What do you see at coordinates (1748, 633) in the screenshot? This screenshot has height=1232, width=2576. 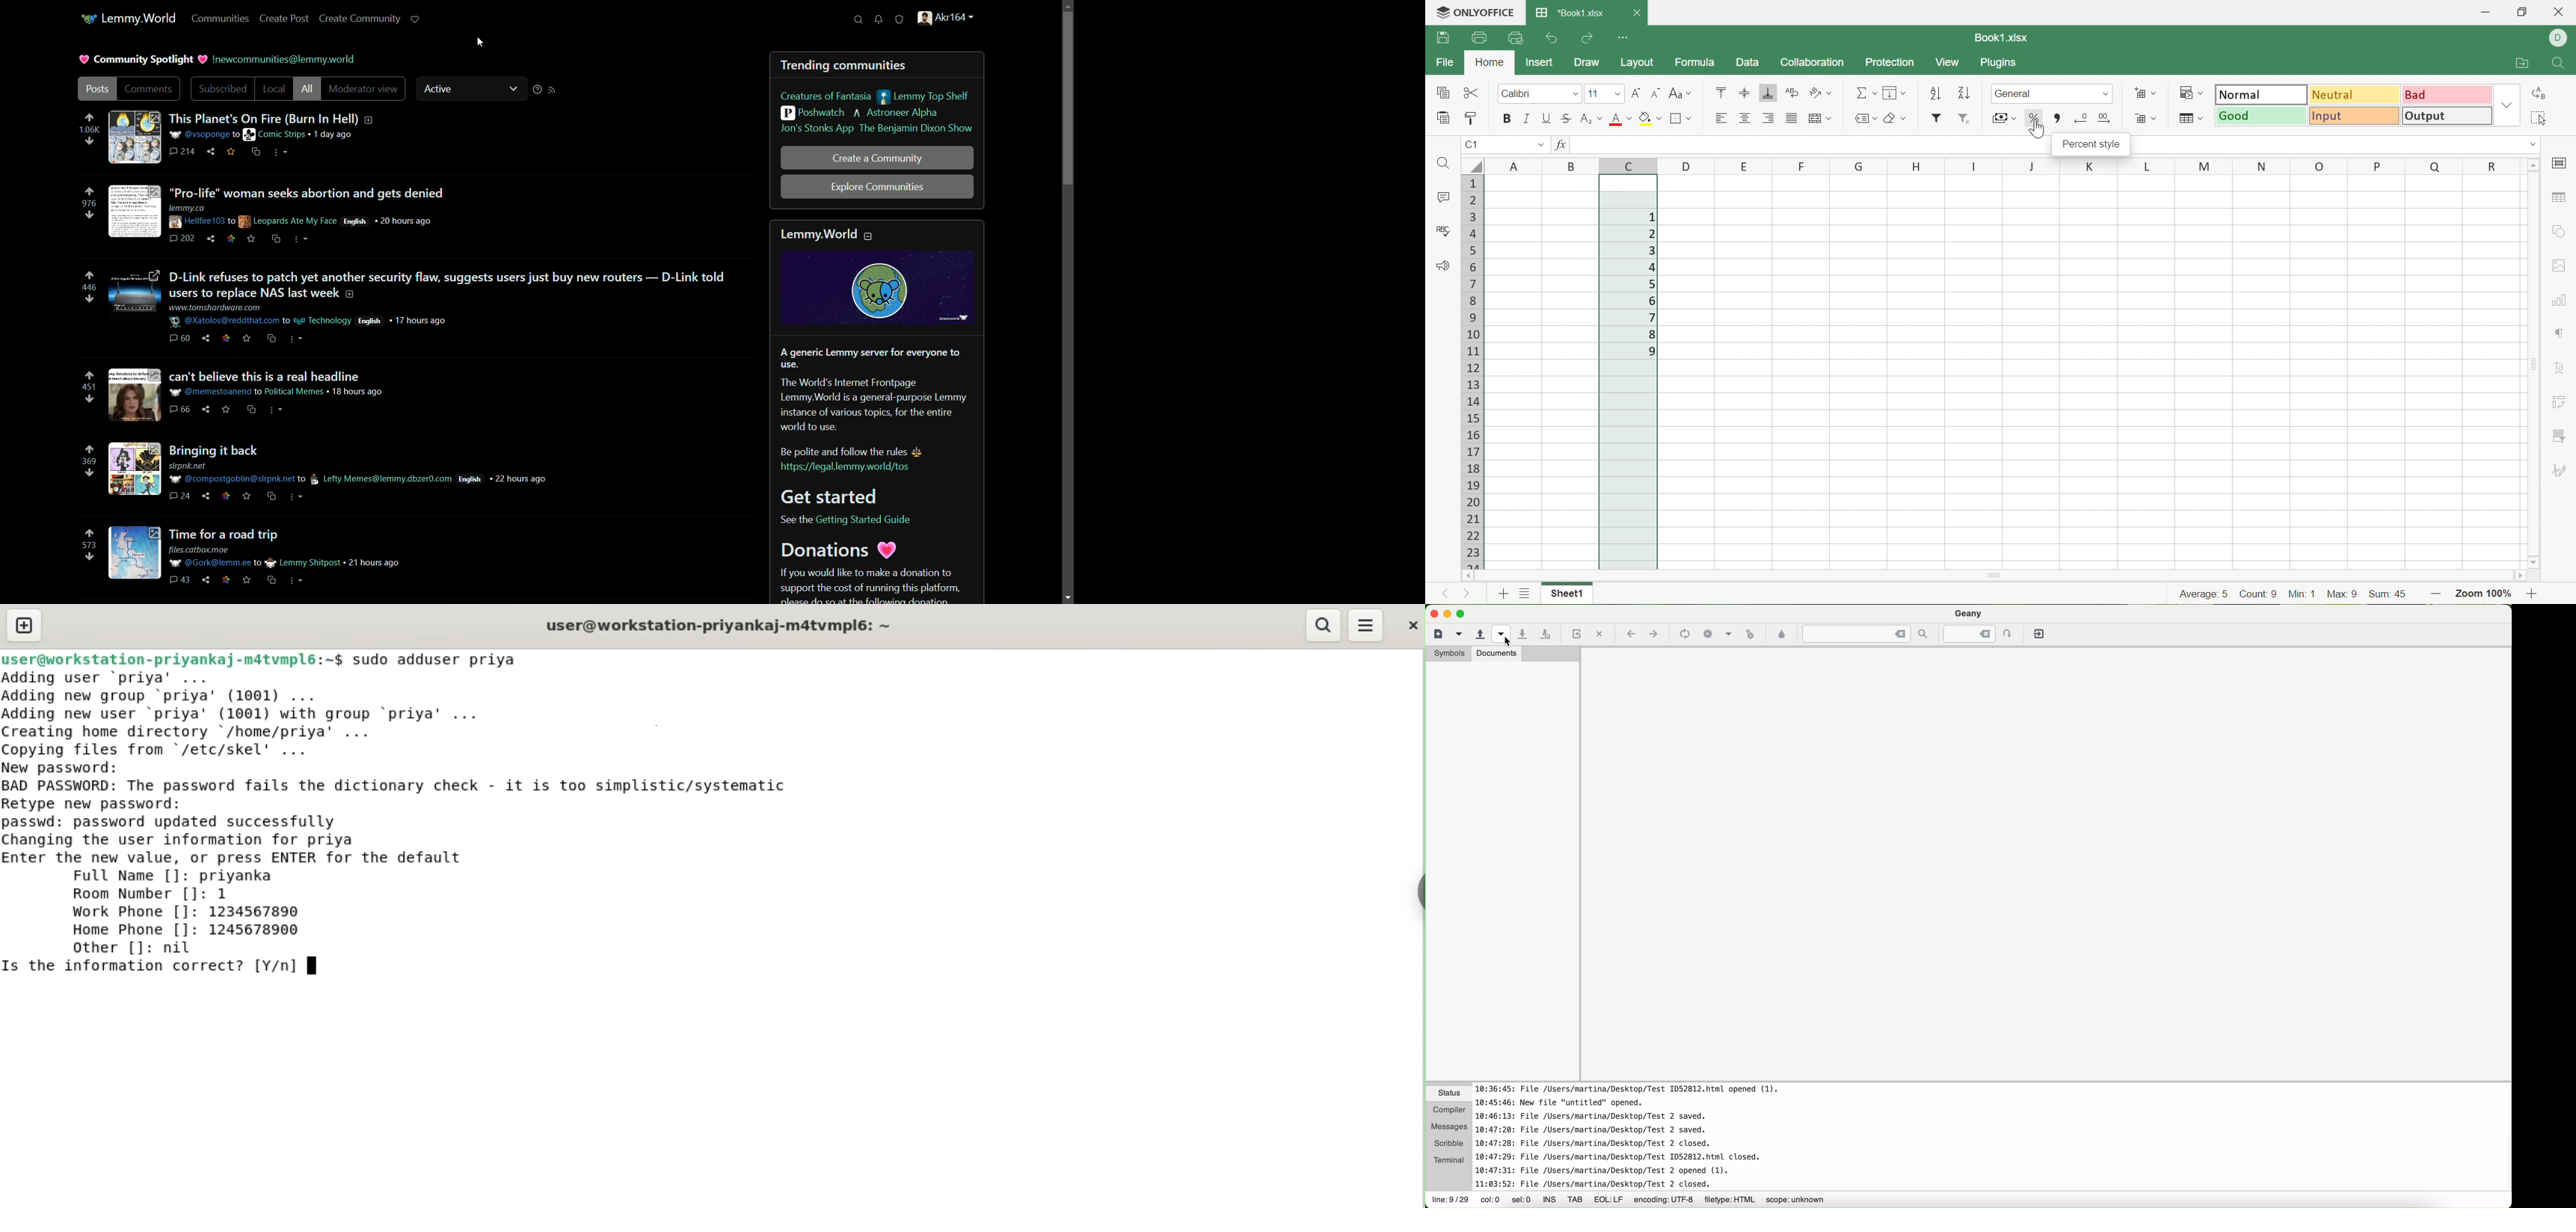 I see `run or view the current file` at bounding box center [1748, 633].